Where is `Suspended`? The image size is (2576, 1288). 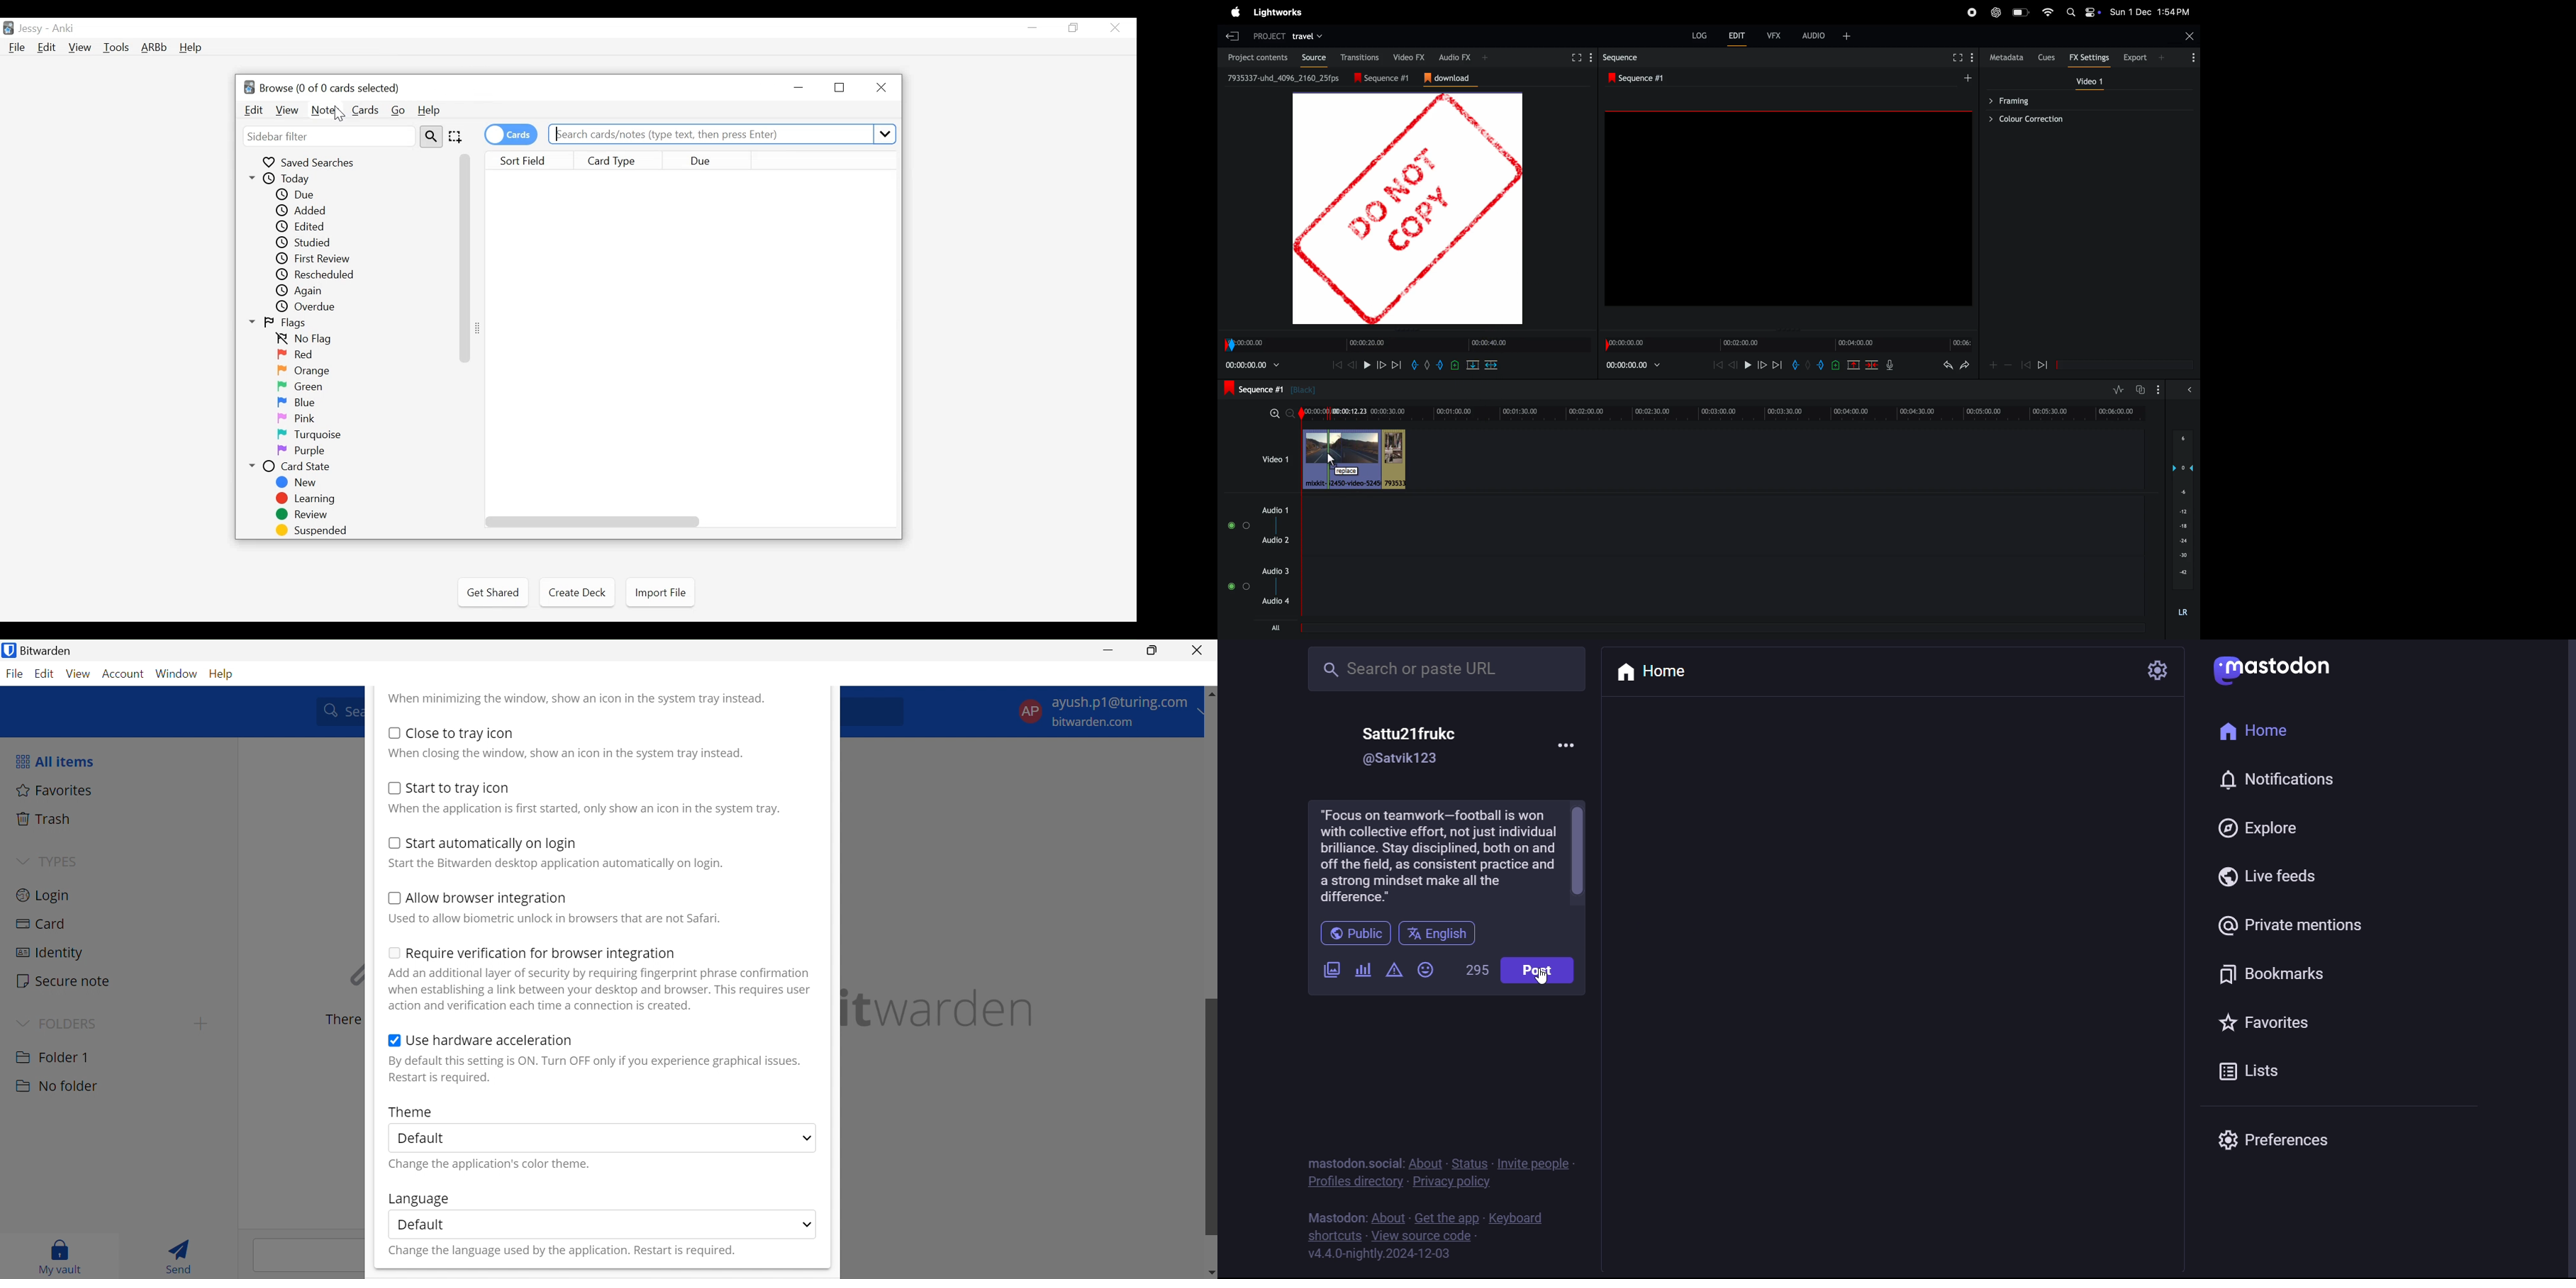
Suspended is located at coordinates (312, 531).